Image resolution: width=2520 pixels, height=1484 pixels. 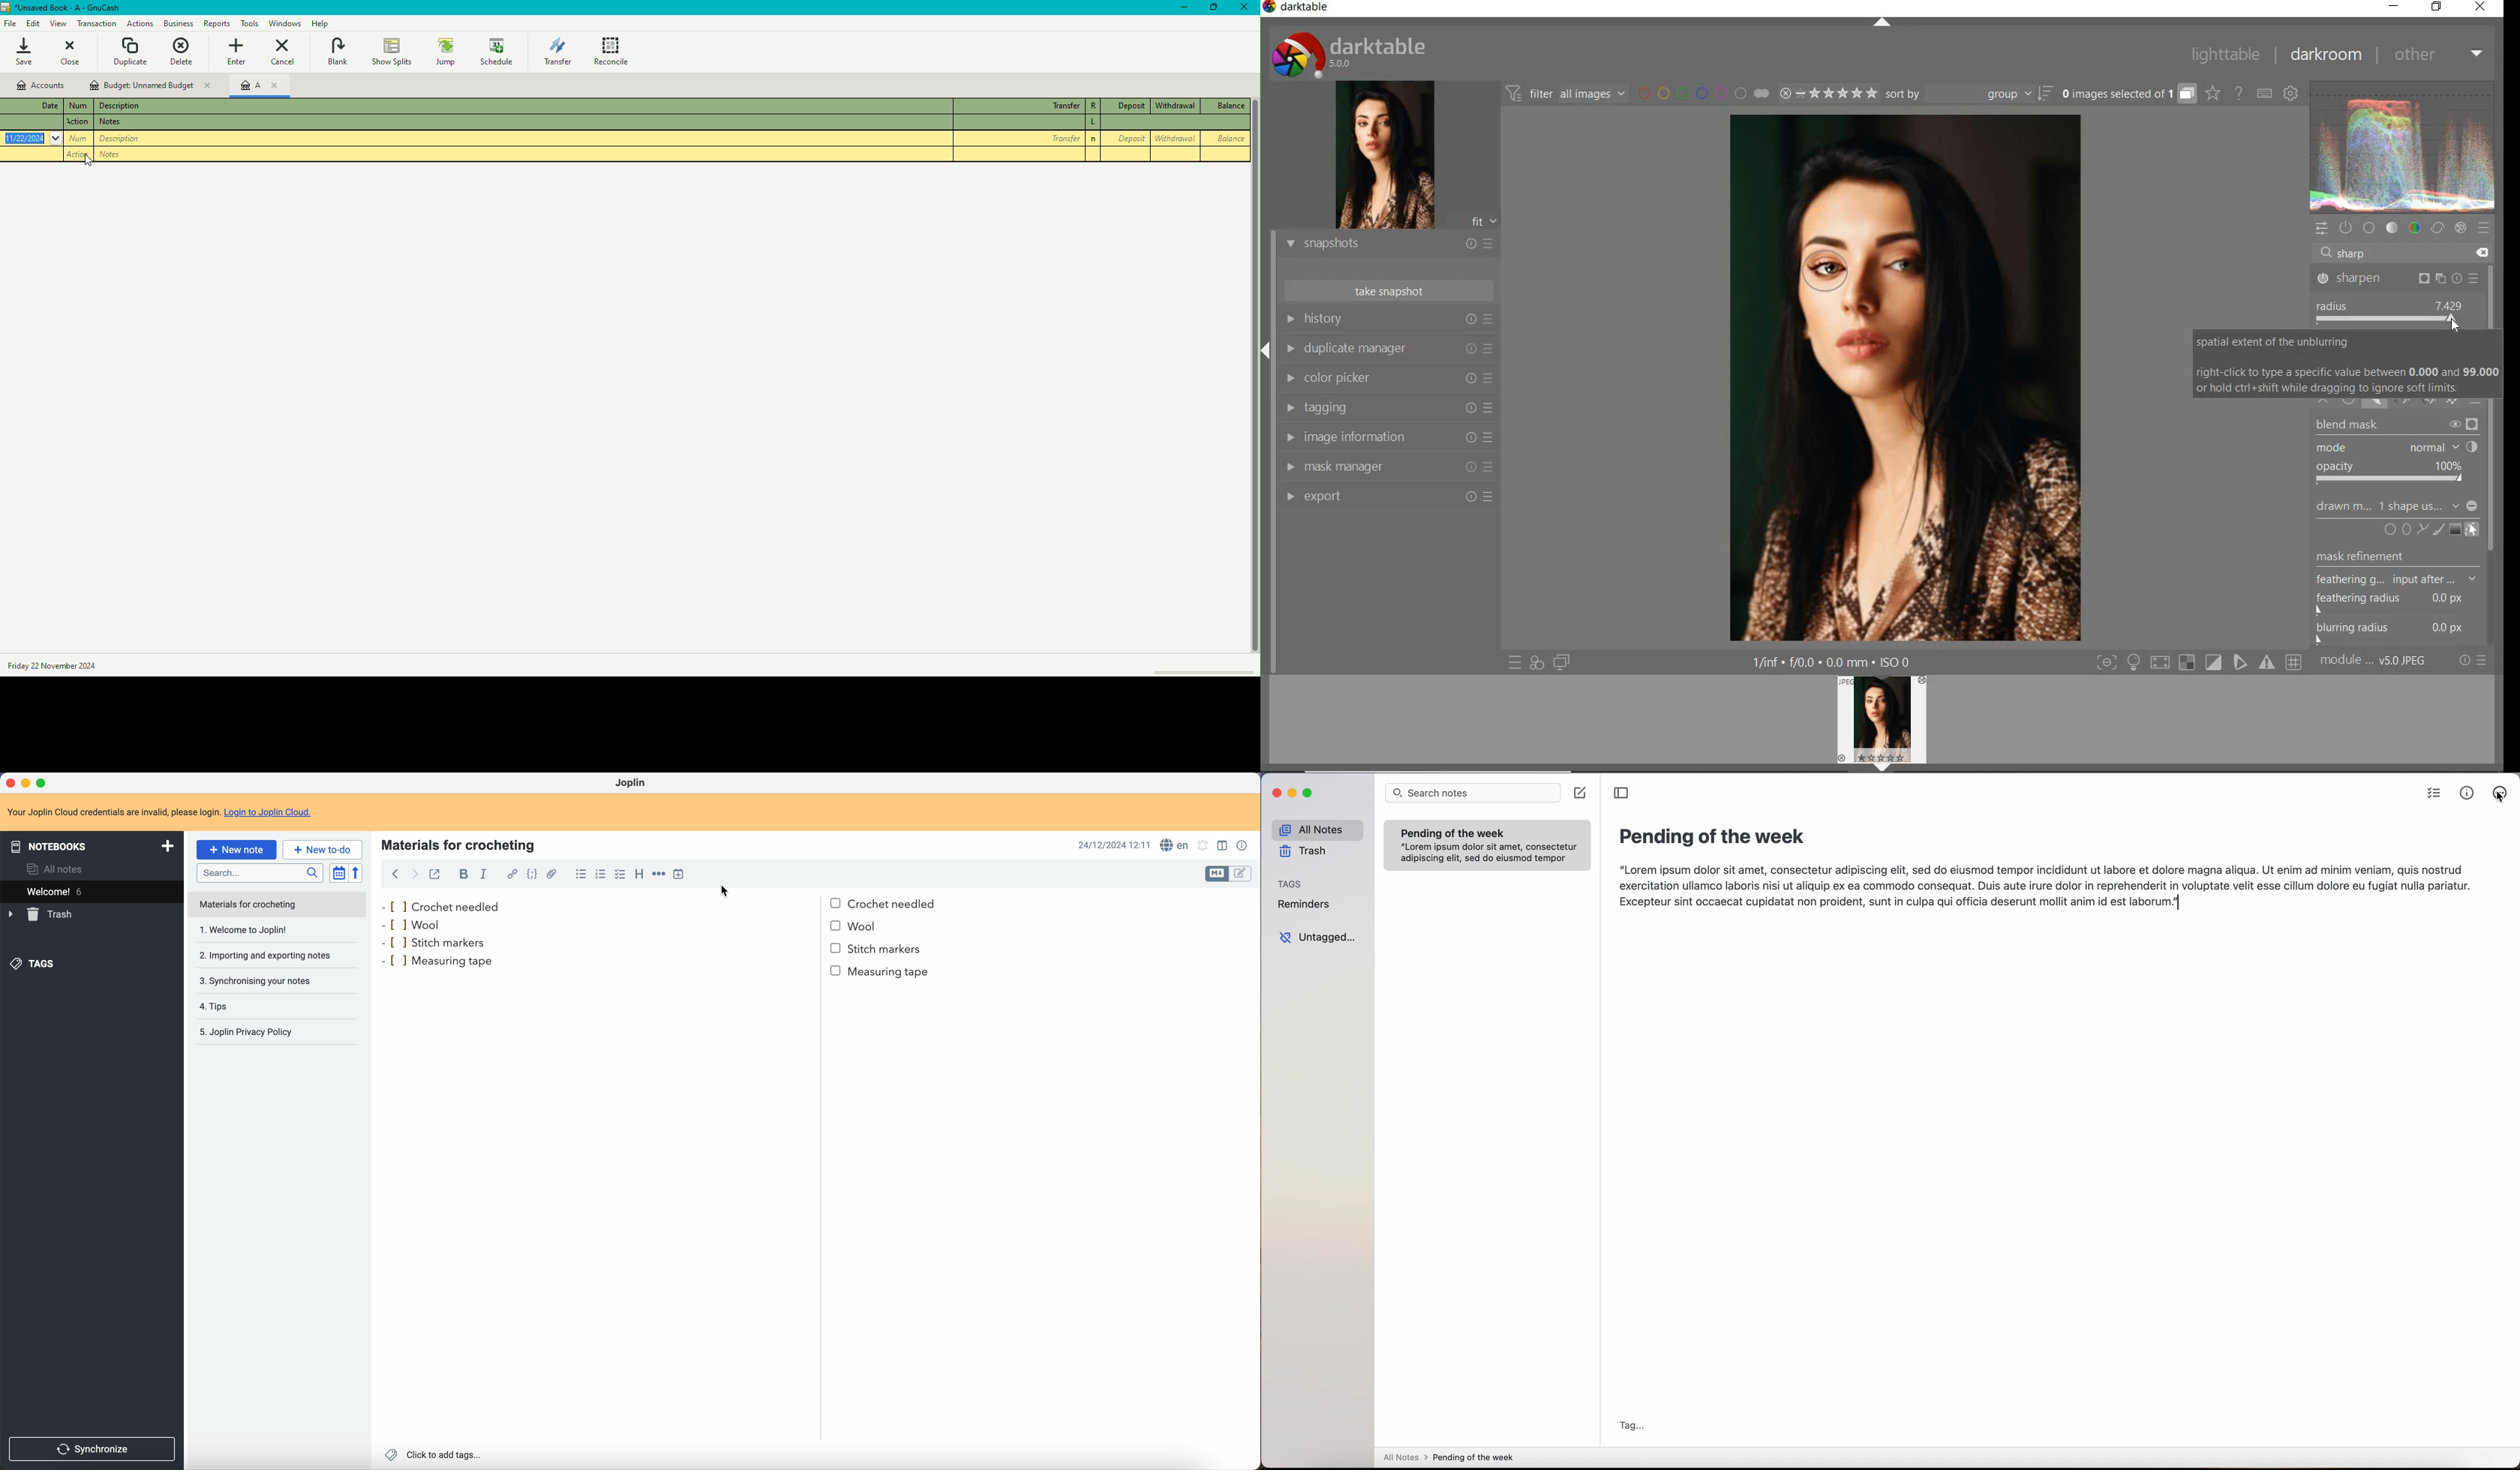 What do you see at coordinates (1634, 1425) in the screenshot?
I see `tag` at bounding box center [1634, 1425].